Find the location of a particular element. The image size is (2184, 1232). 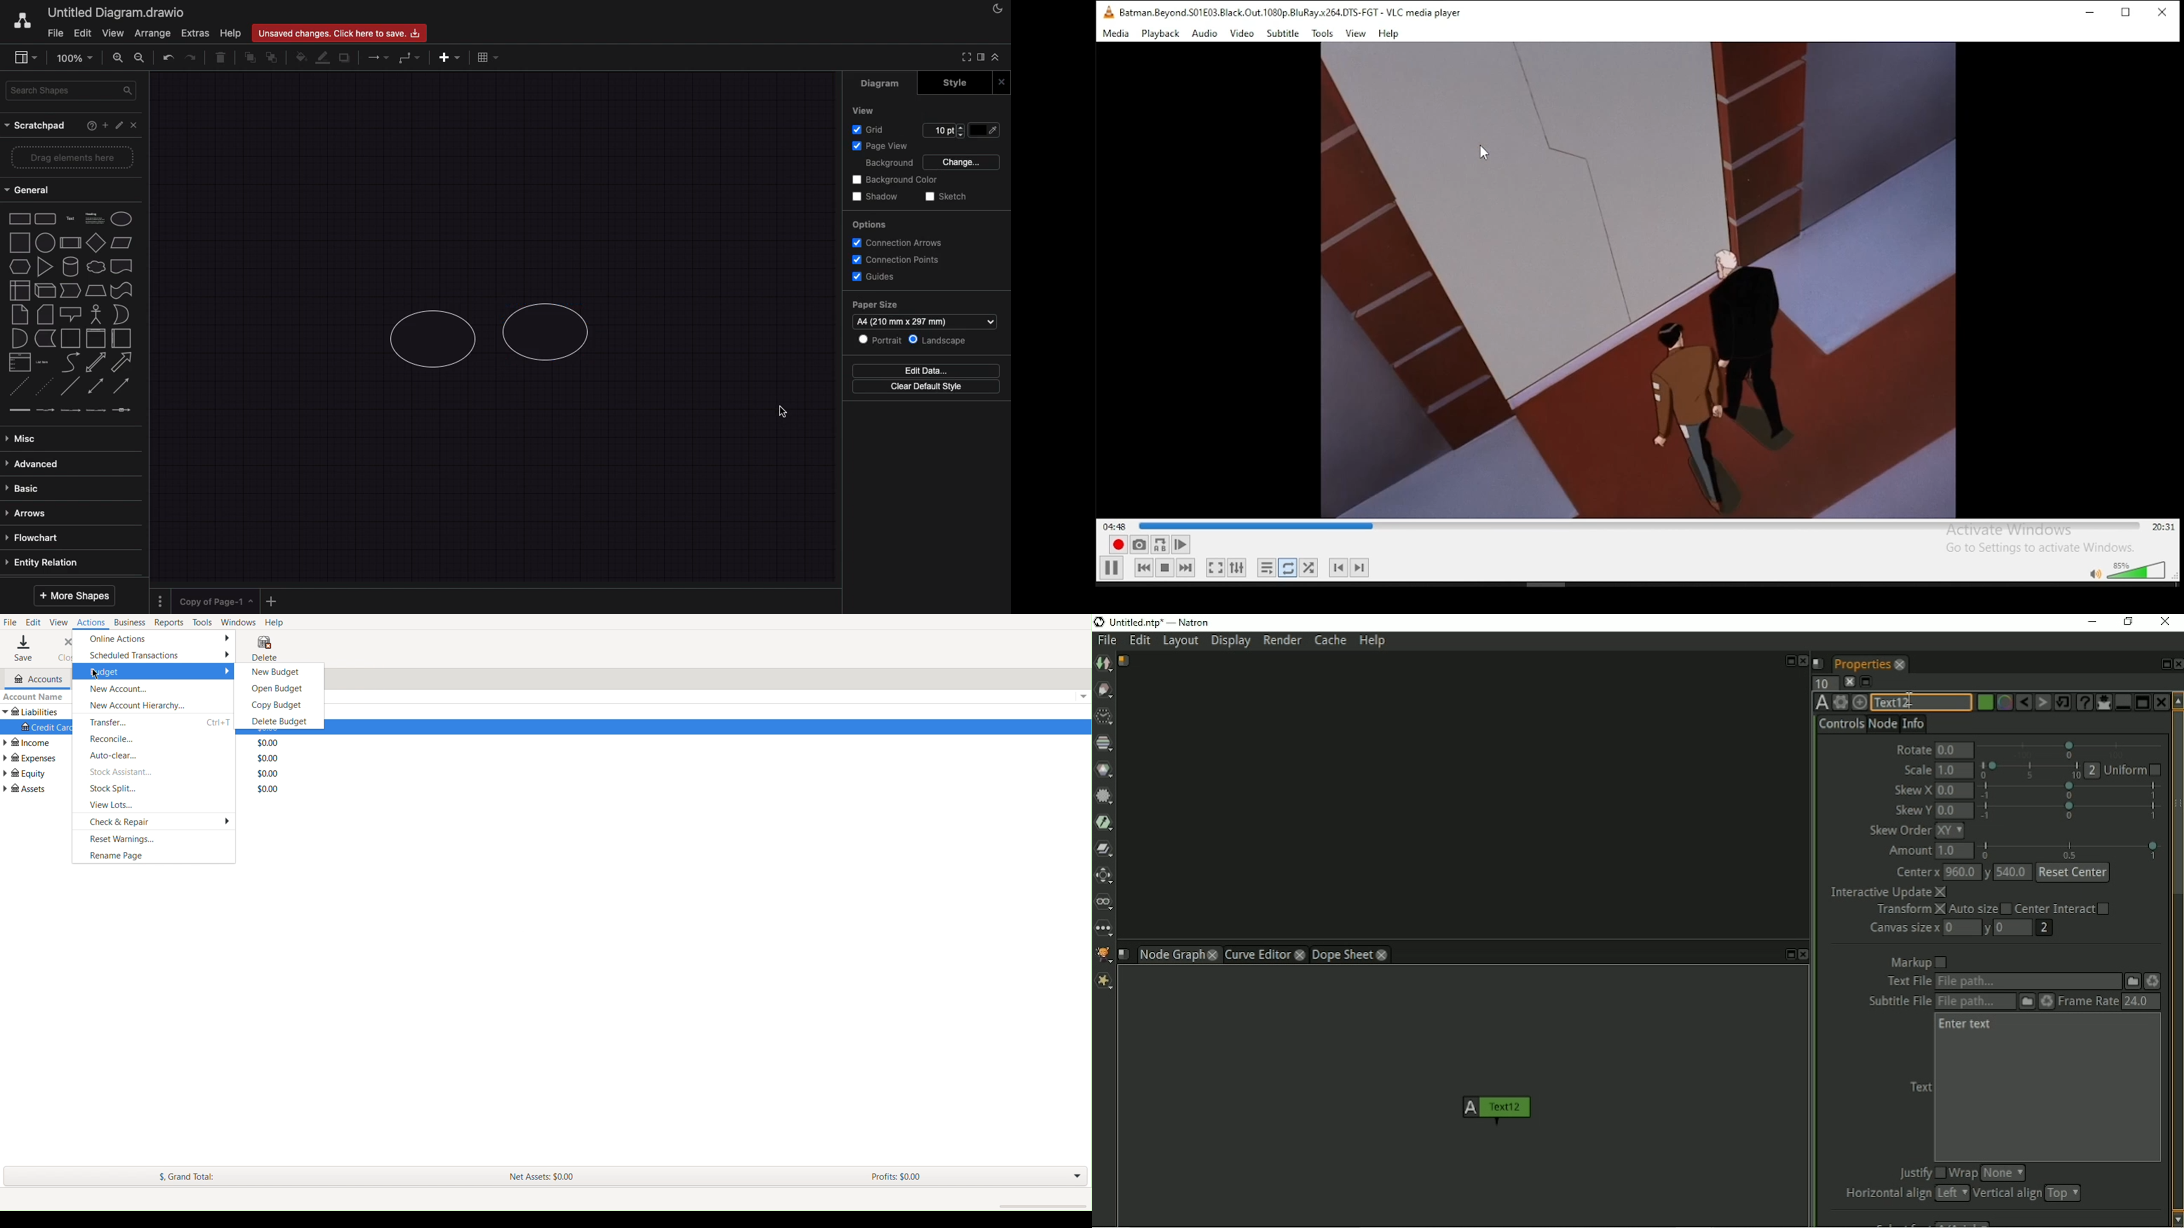

scratchpad is located at coordinates (37, 126).